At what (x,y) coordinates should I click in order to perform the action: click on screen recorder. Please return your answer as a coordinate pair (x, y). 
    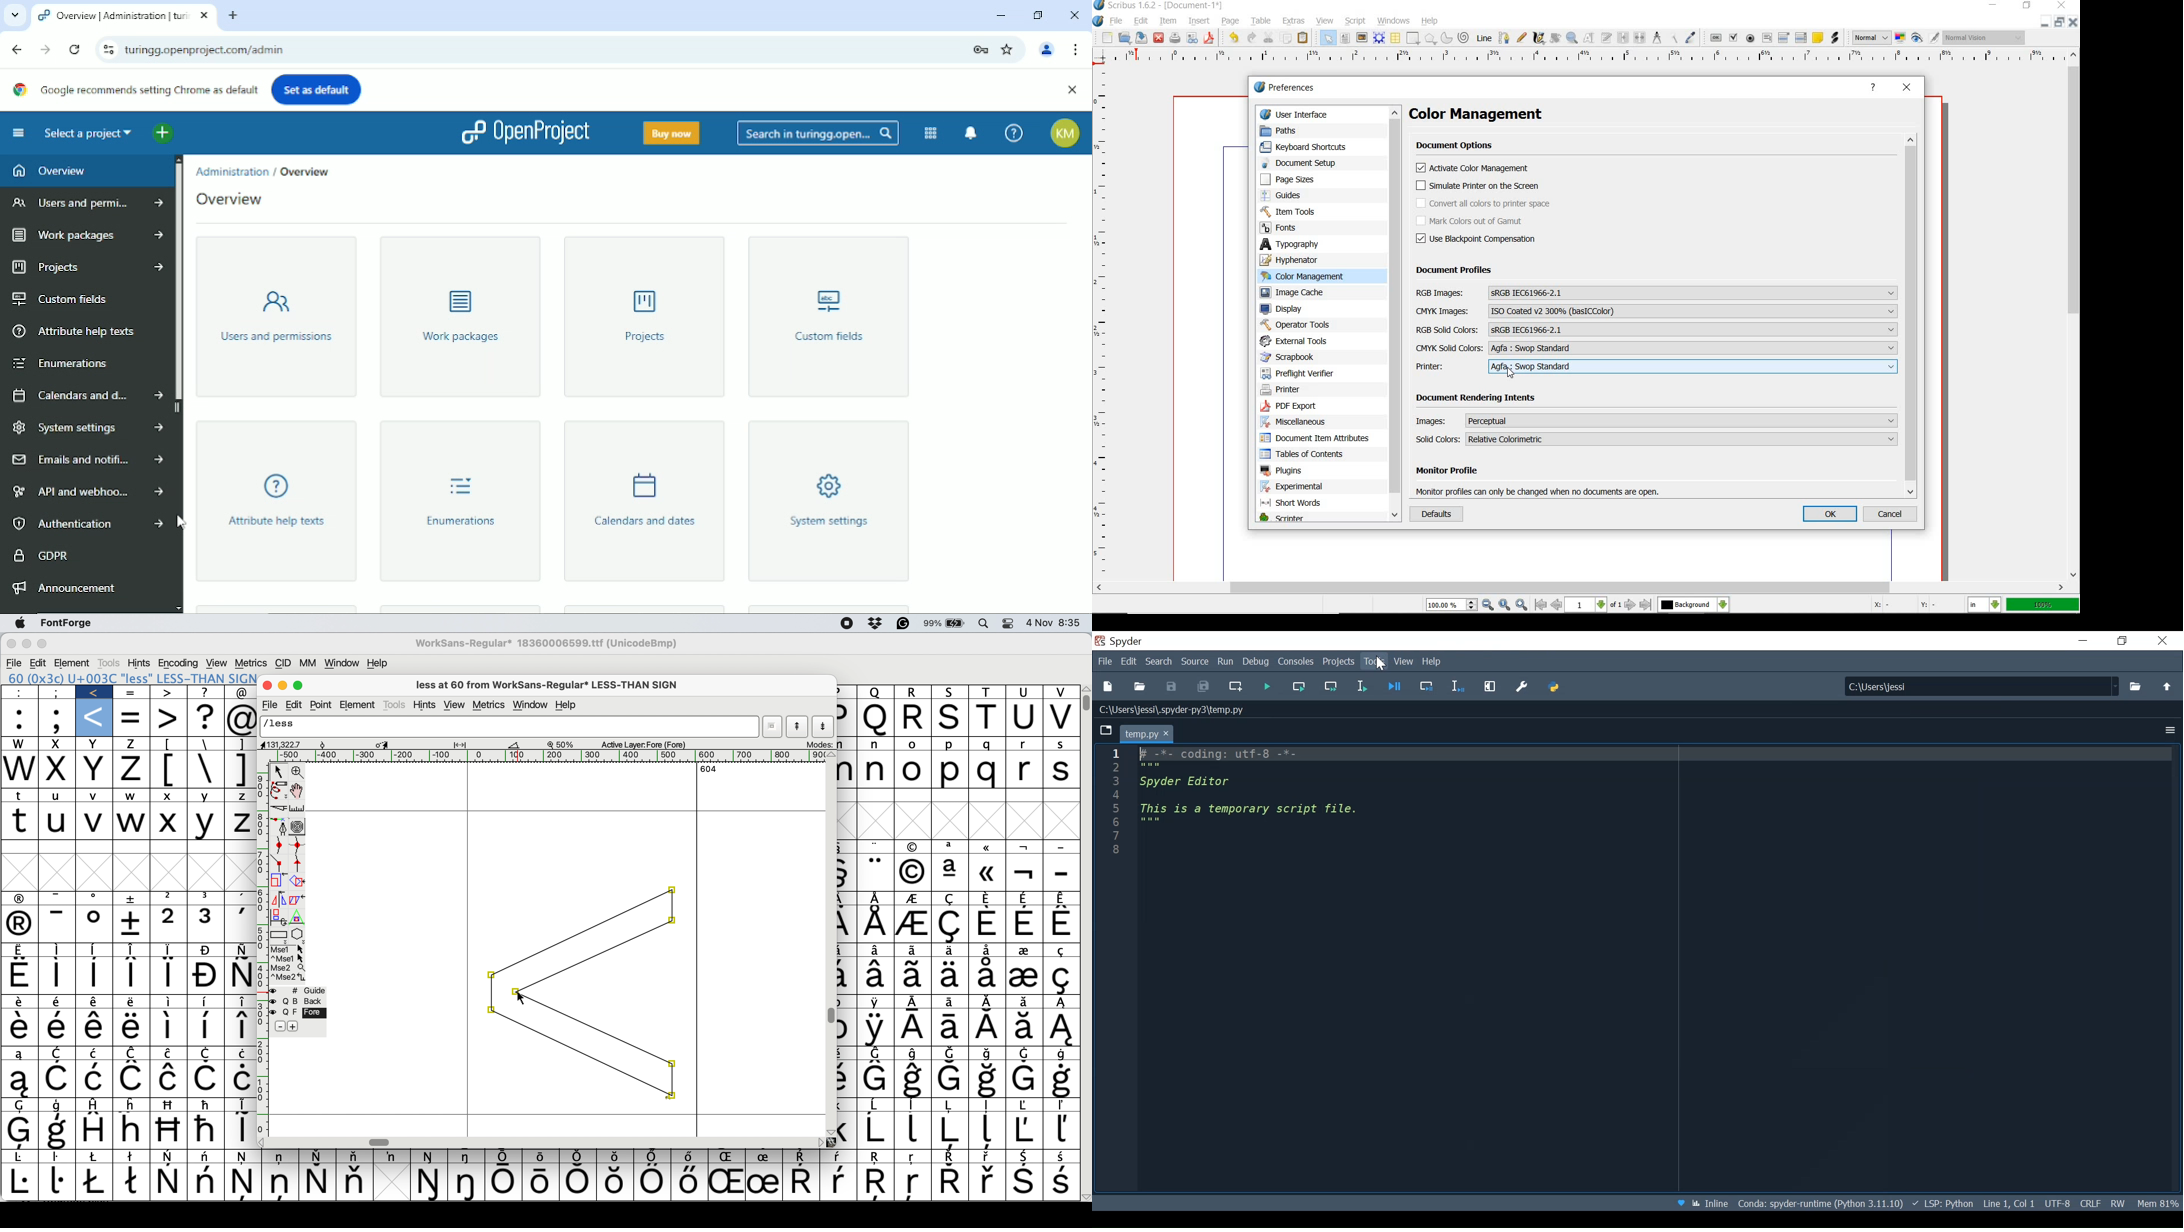
    Looking at the image, I should click on (846, 625).